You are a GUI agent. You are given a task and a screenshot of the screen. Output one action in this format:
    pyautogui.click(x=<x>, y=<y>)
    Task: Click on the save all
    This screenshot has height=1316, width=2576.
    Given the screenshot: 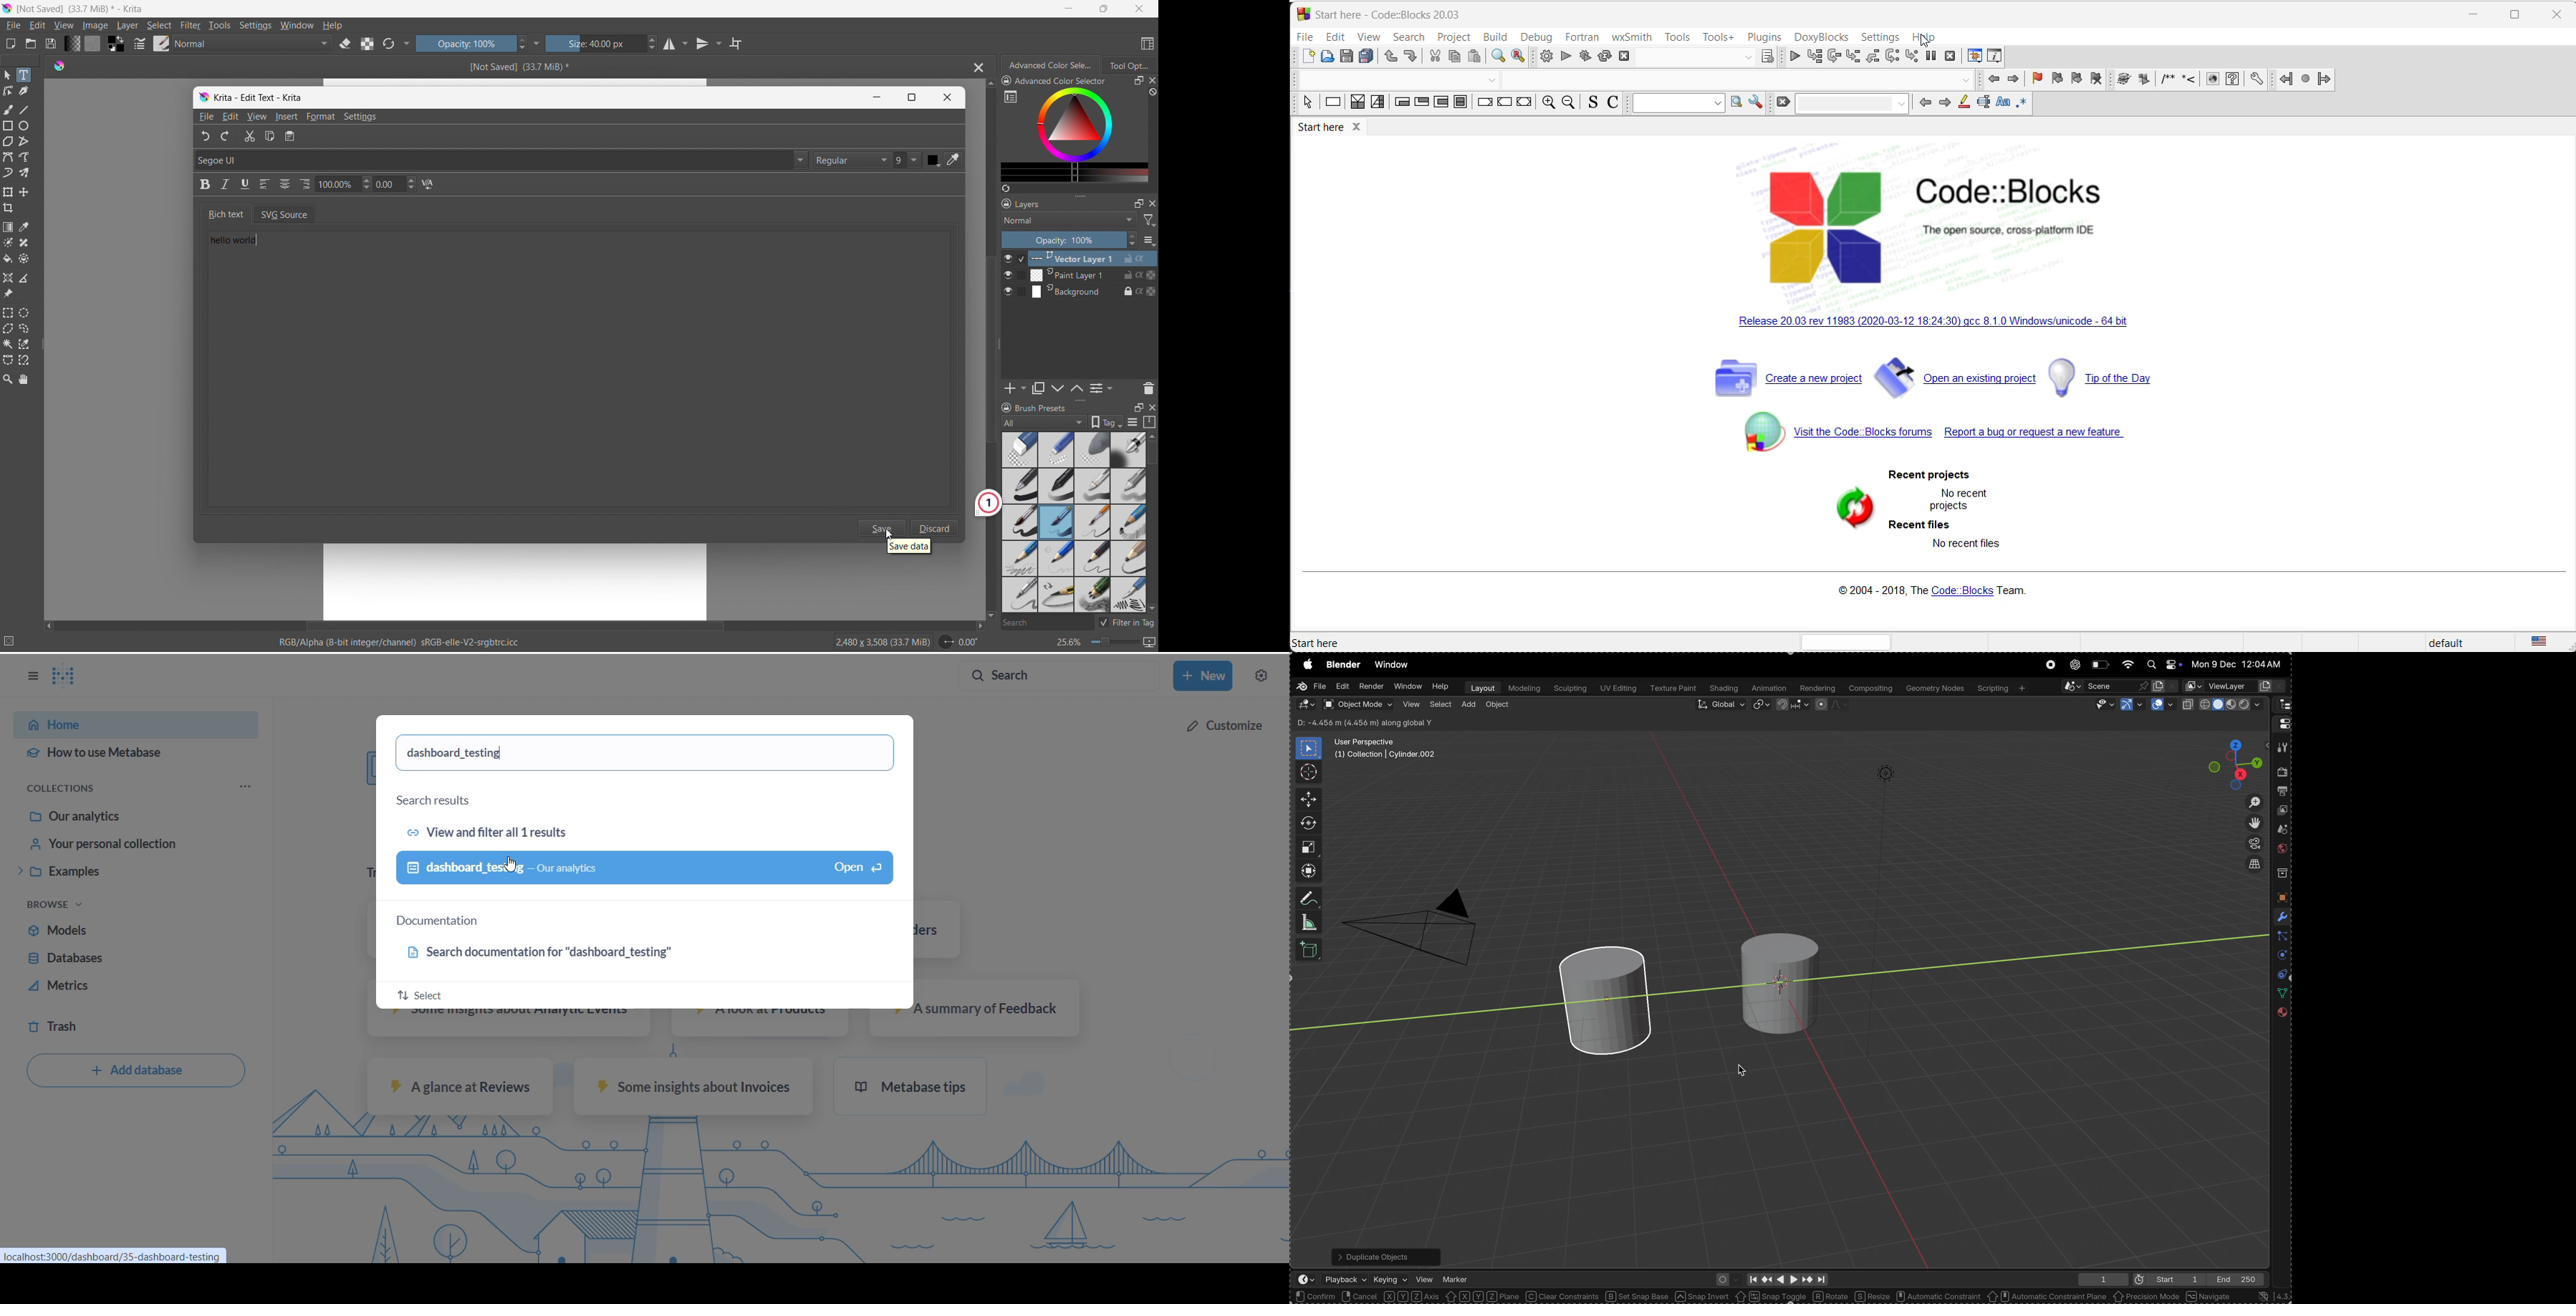 What is the action you would take?
    pyautogui.click(x=1366, y=59)
    